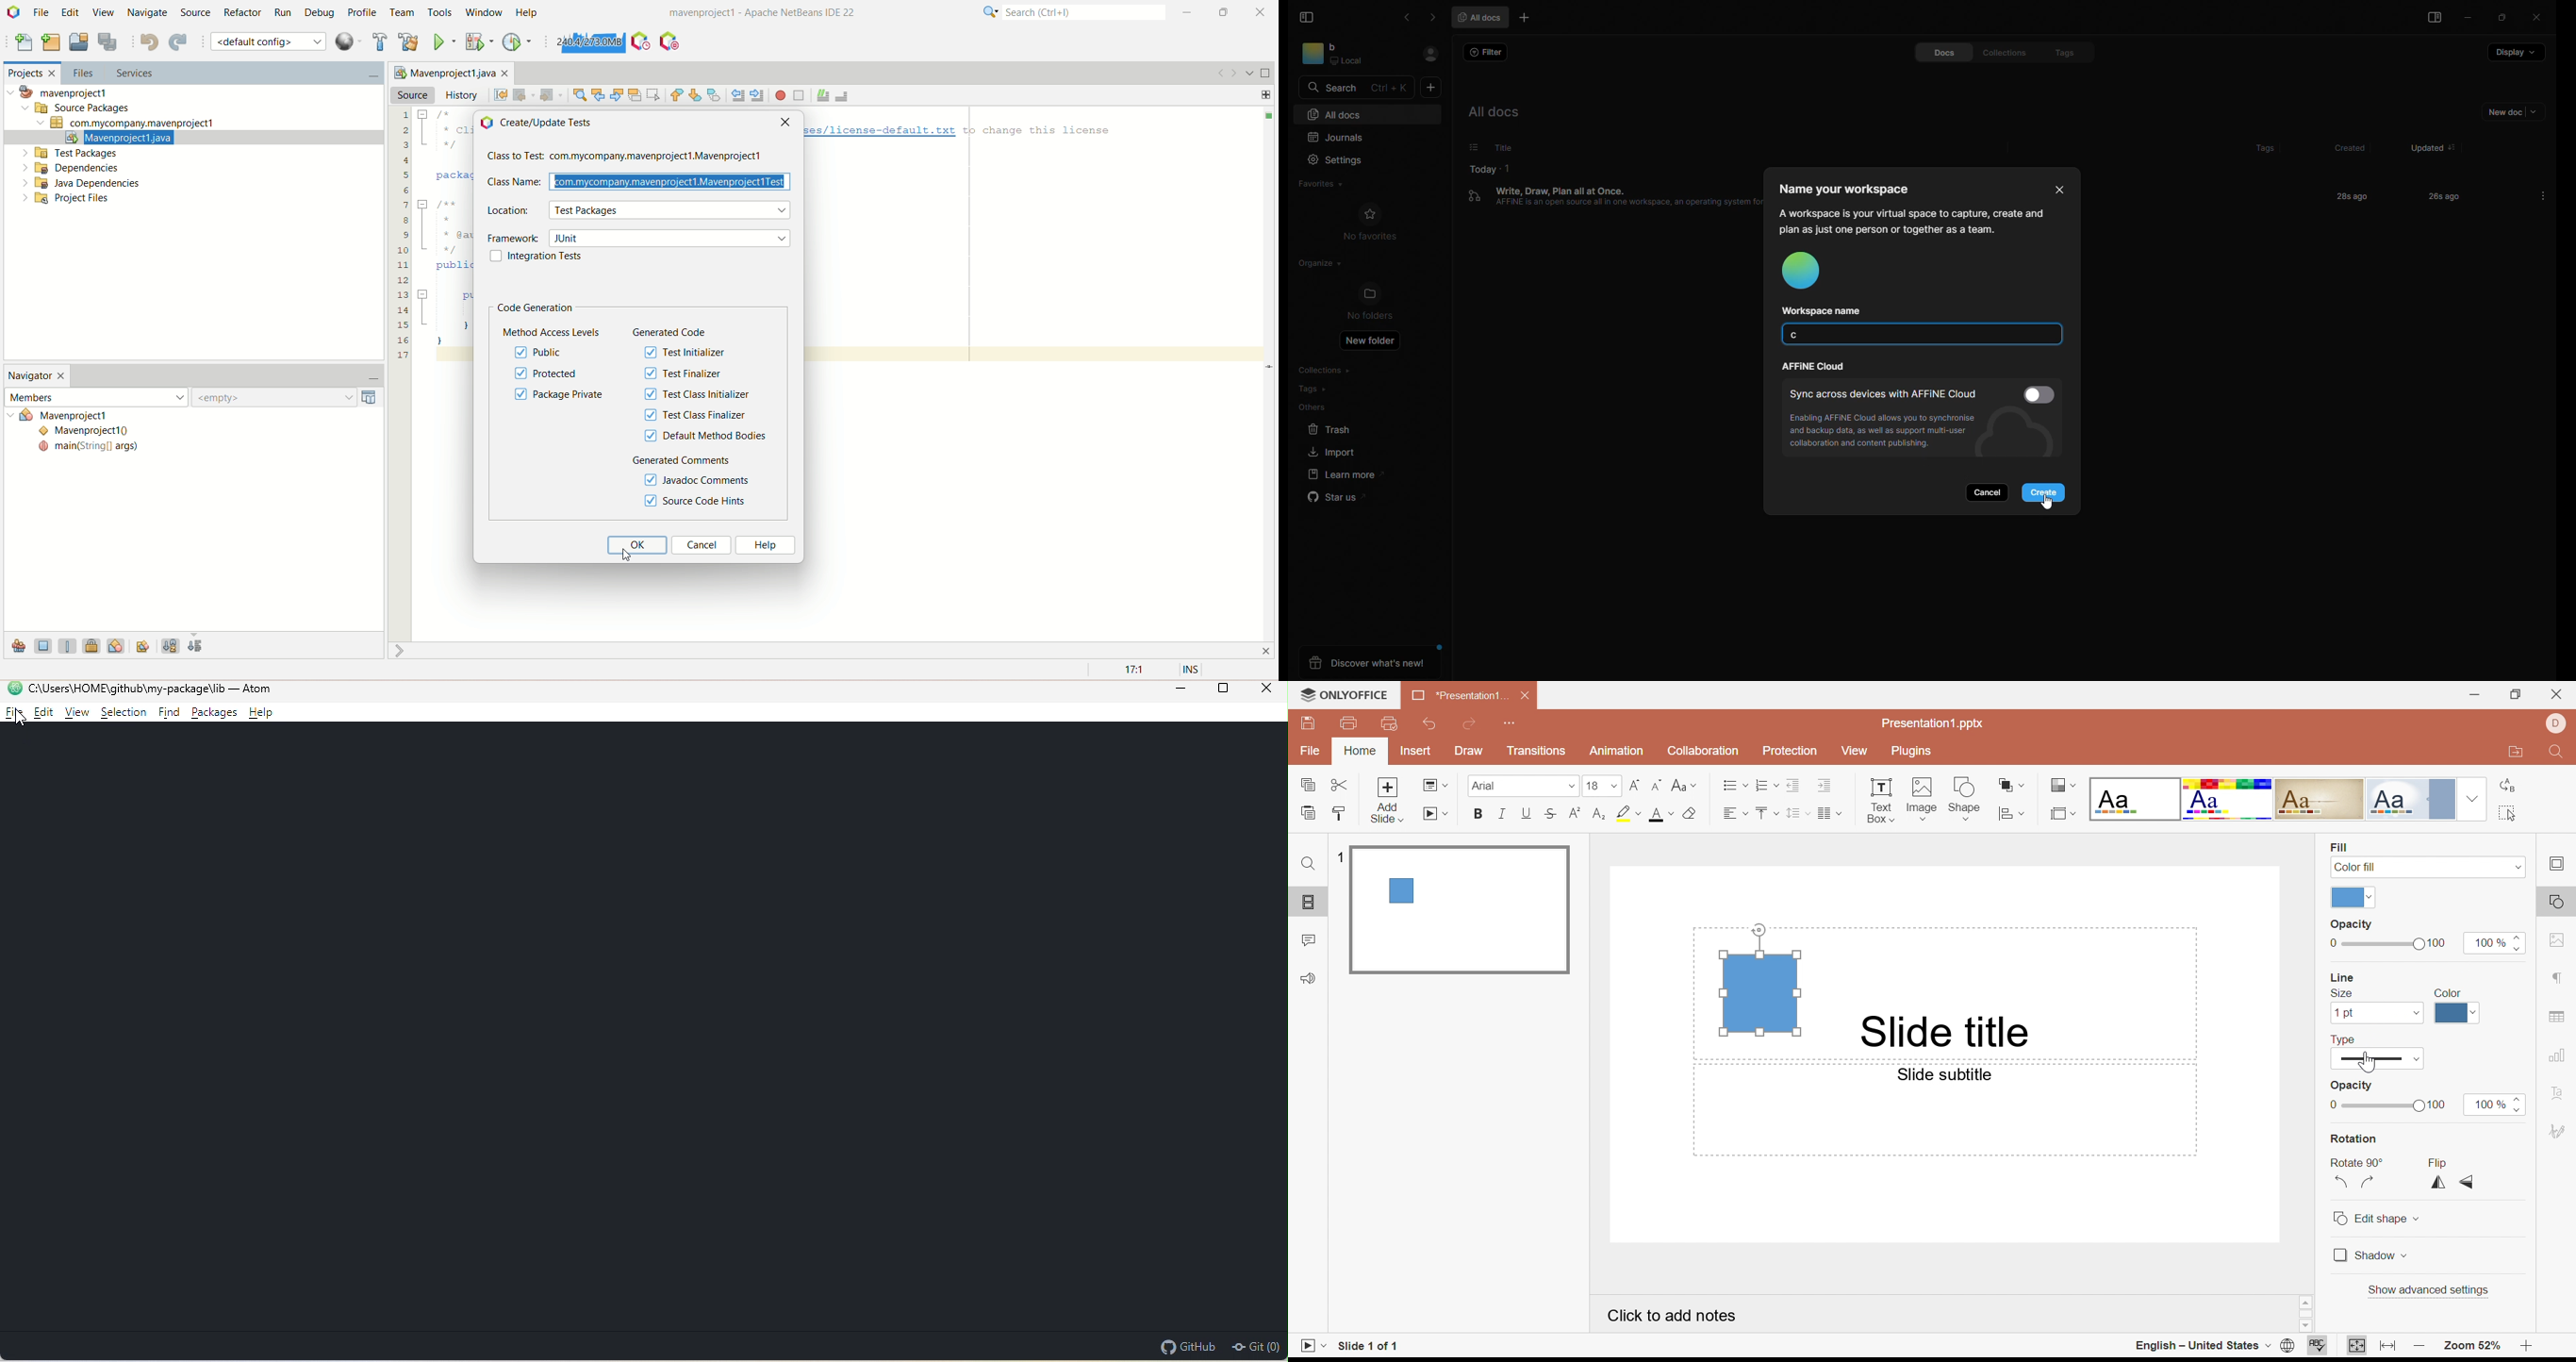 Image resolution: width=2576 pixels, height=1372 pixels. What do you see at coordinates (2352, 1106) in the screenshot?
I see `Slider` at bounding box center [2352, 1106].